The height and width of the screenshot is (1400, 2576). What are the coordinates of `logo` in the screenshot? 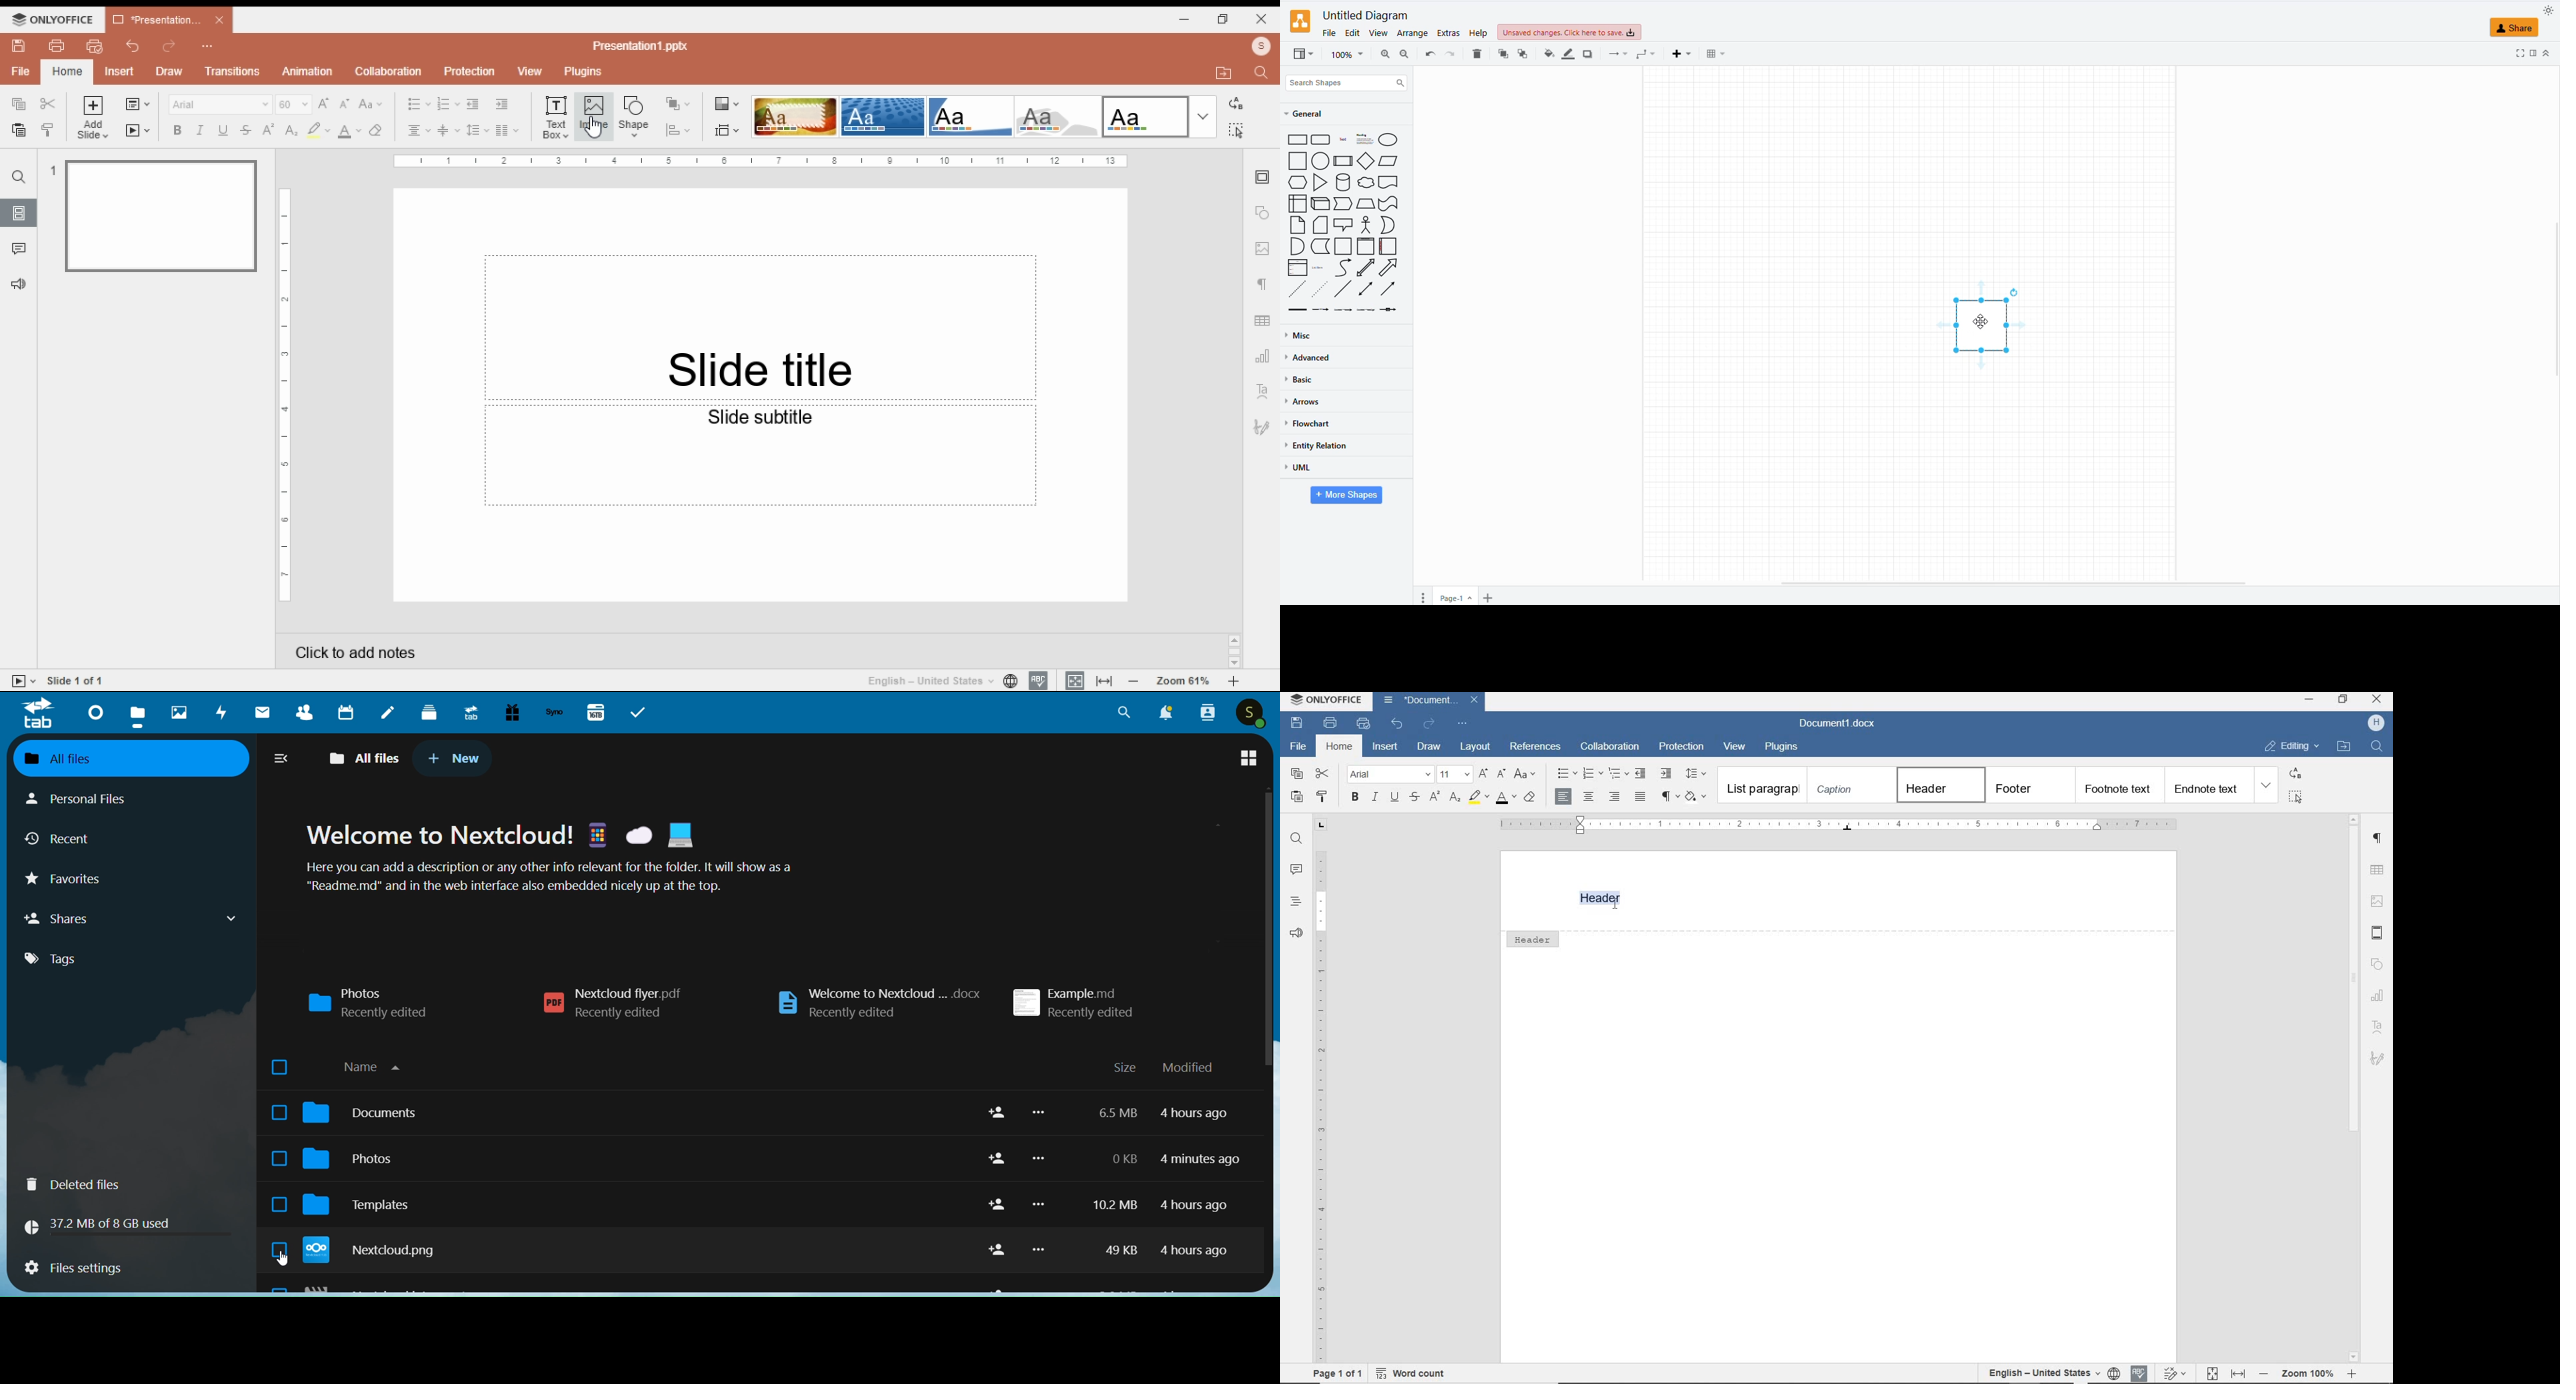 It's located at (1300, 21).